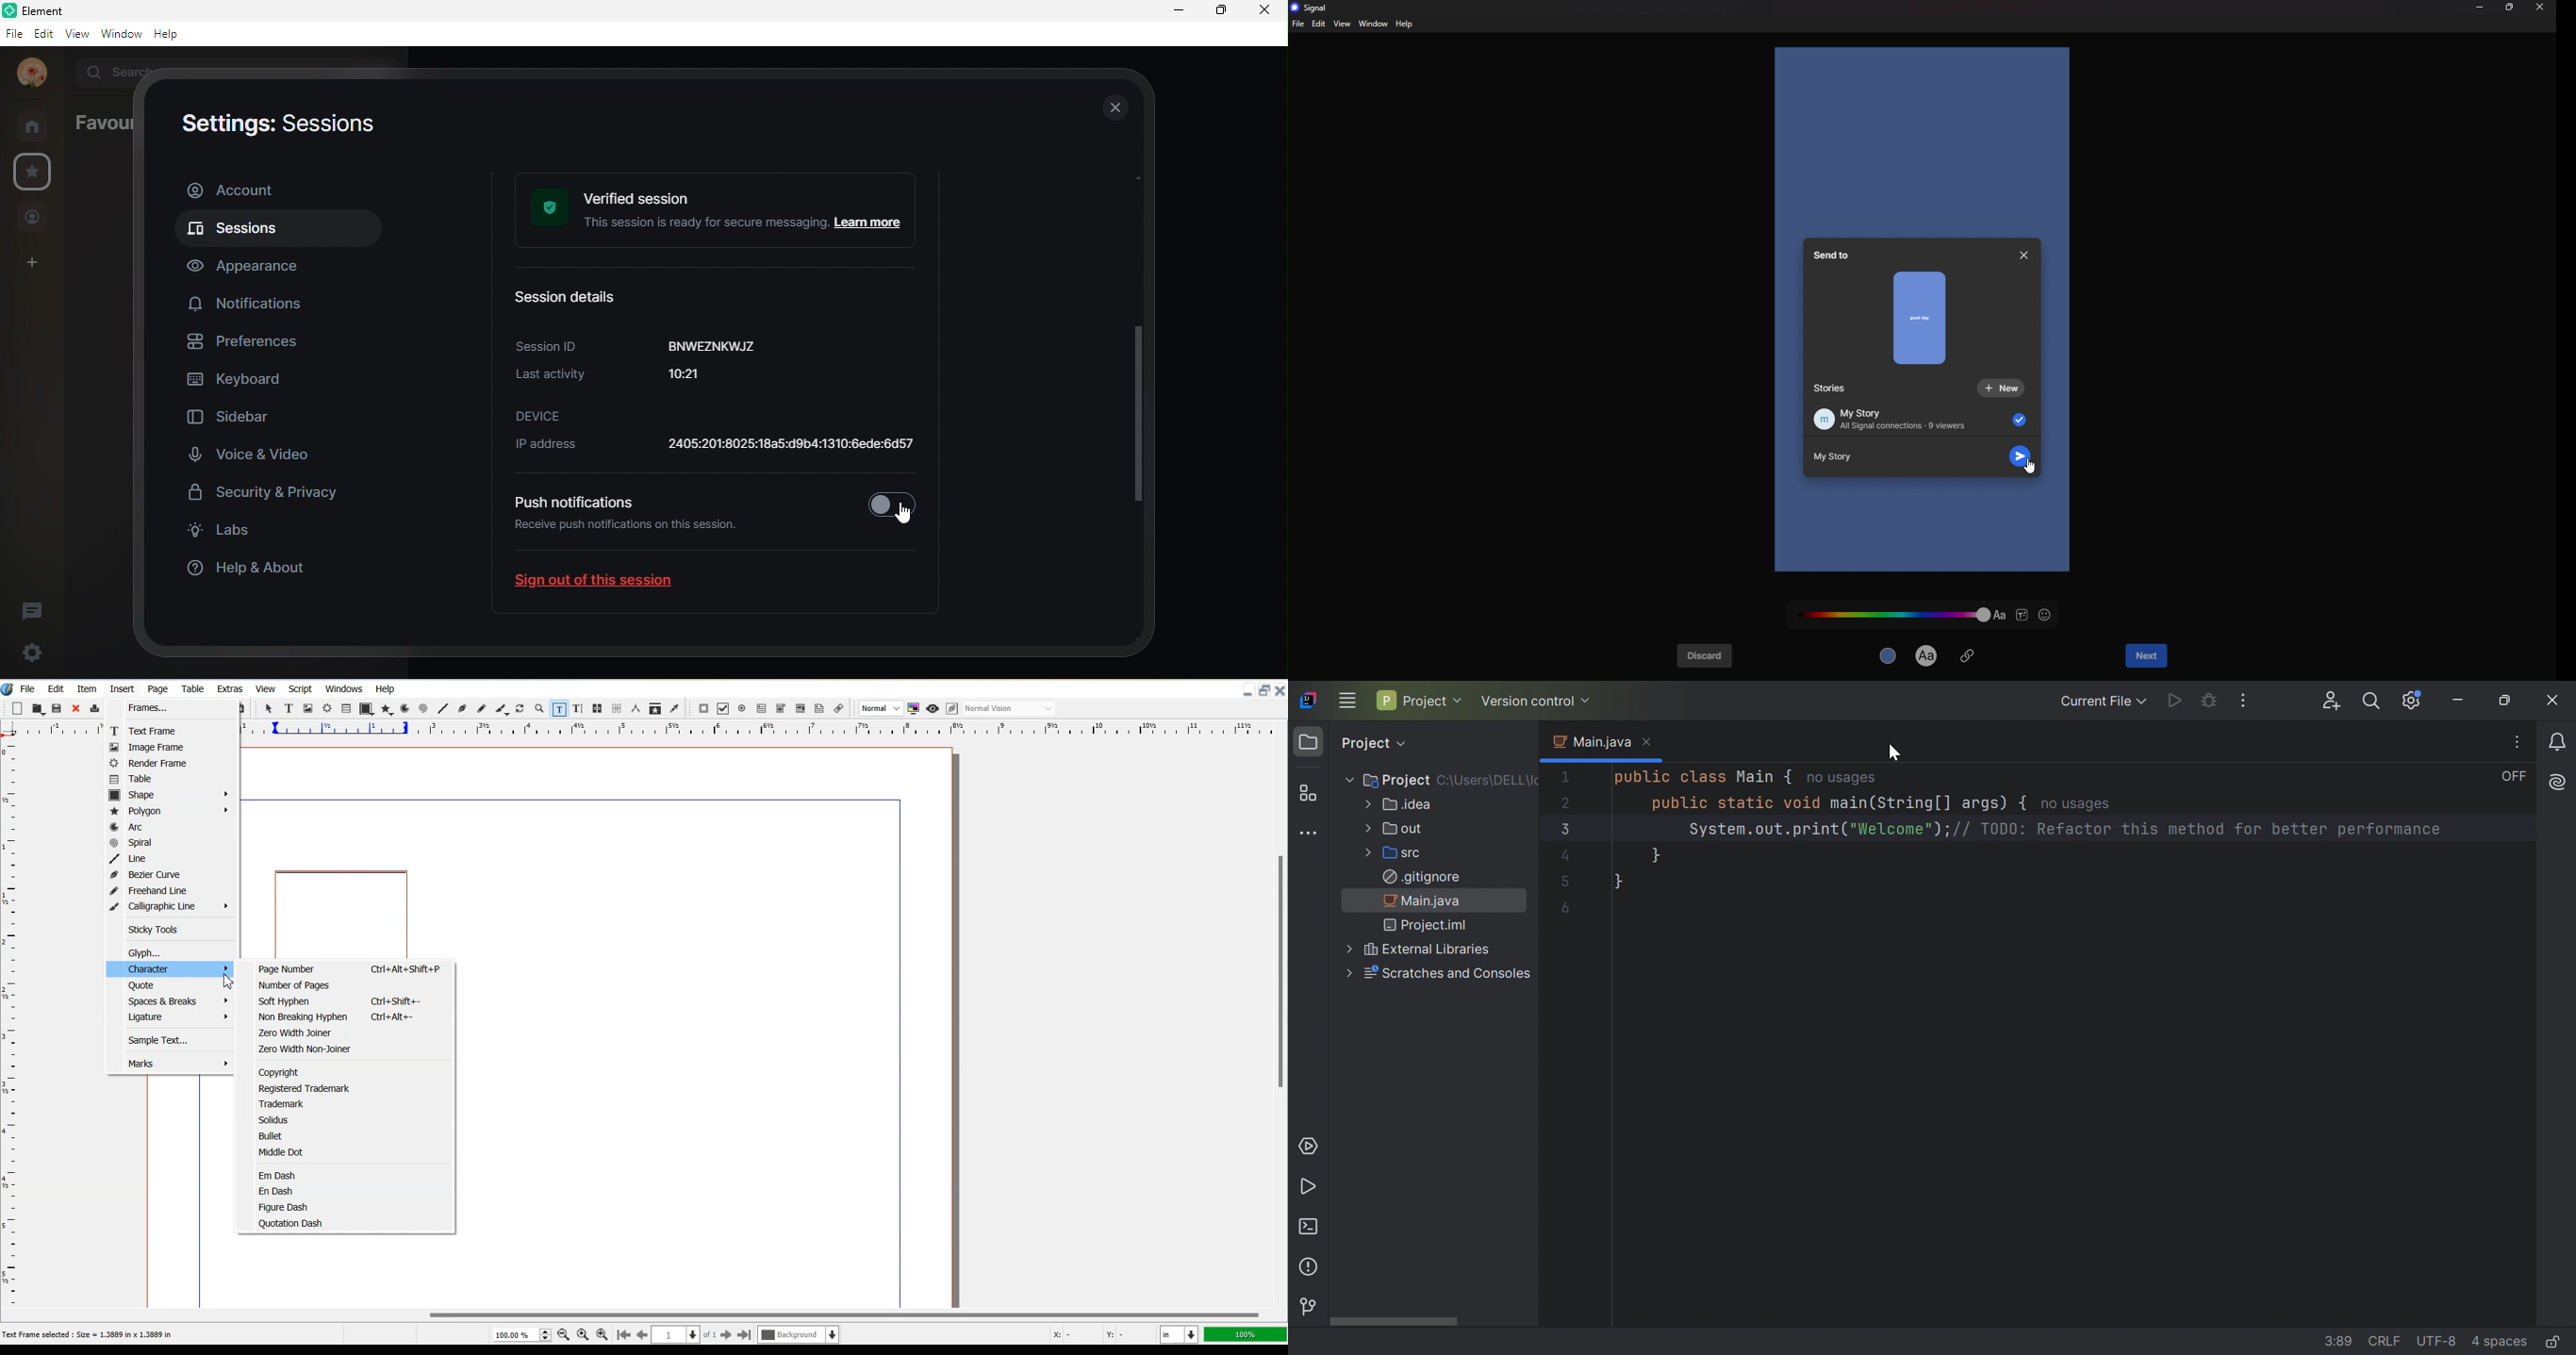 The height and width of the screenshot is (1372, 2576). I want to click on PDF Radio Button, so click(743, 708).